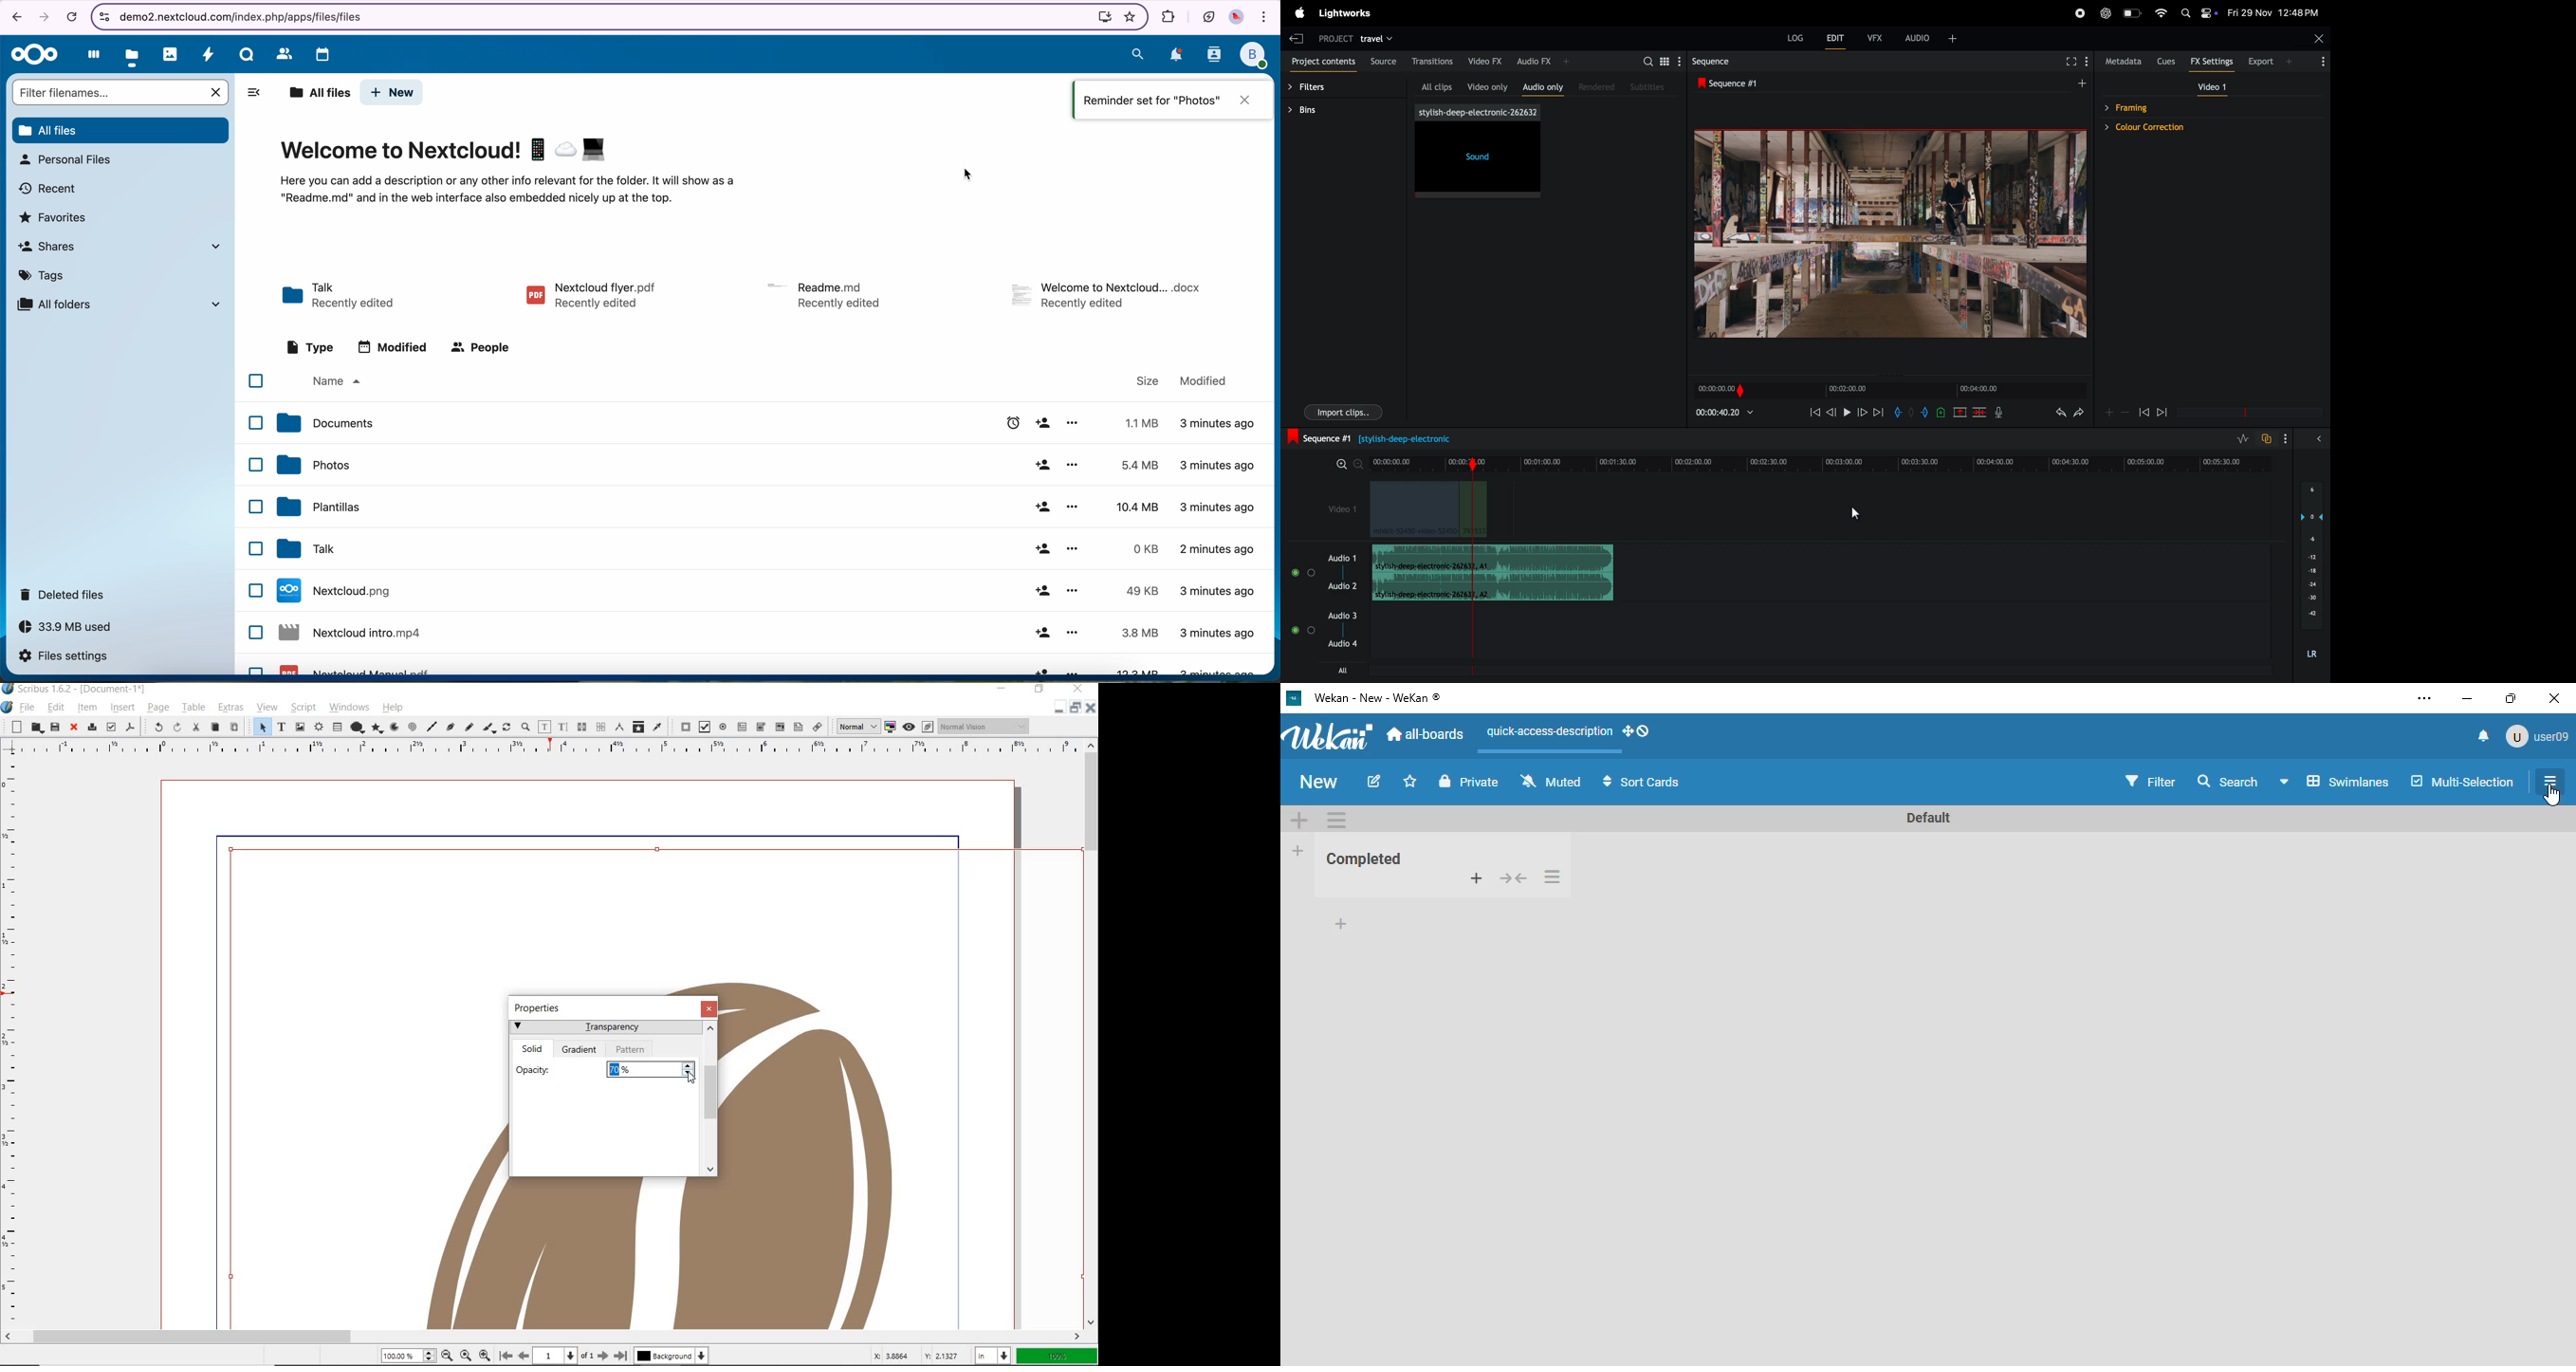  Describe the element at coordinates (2466, 698) in the screenshot. I see `minimize` at that location.